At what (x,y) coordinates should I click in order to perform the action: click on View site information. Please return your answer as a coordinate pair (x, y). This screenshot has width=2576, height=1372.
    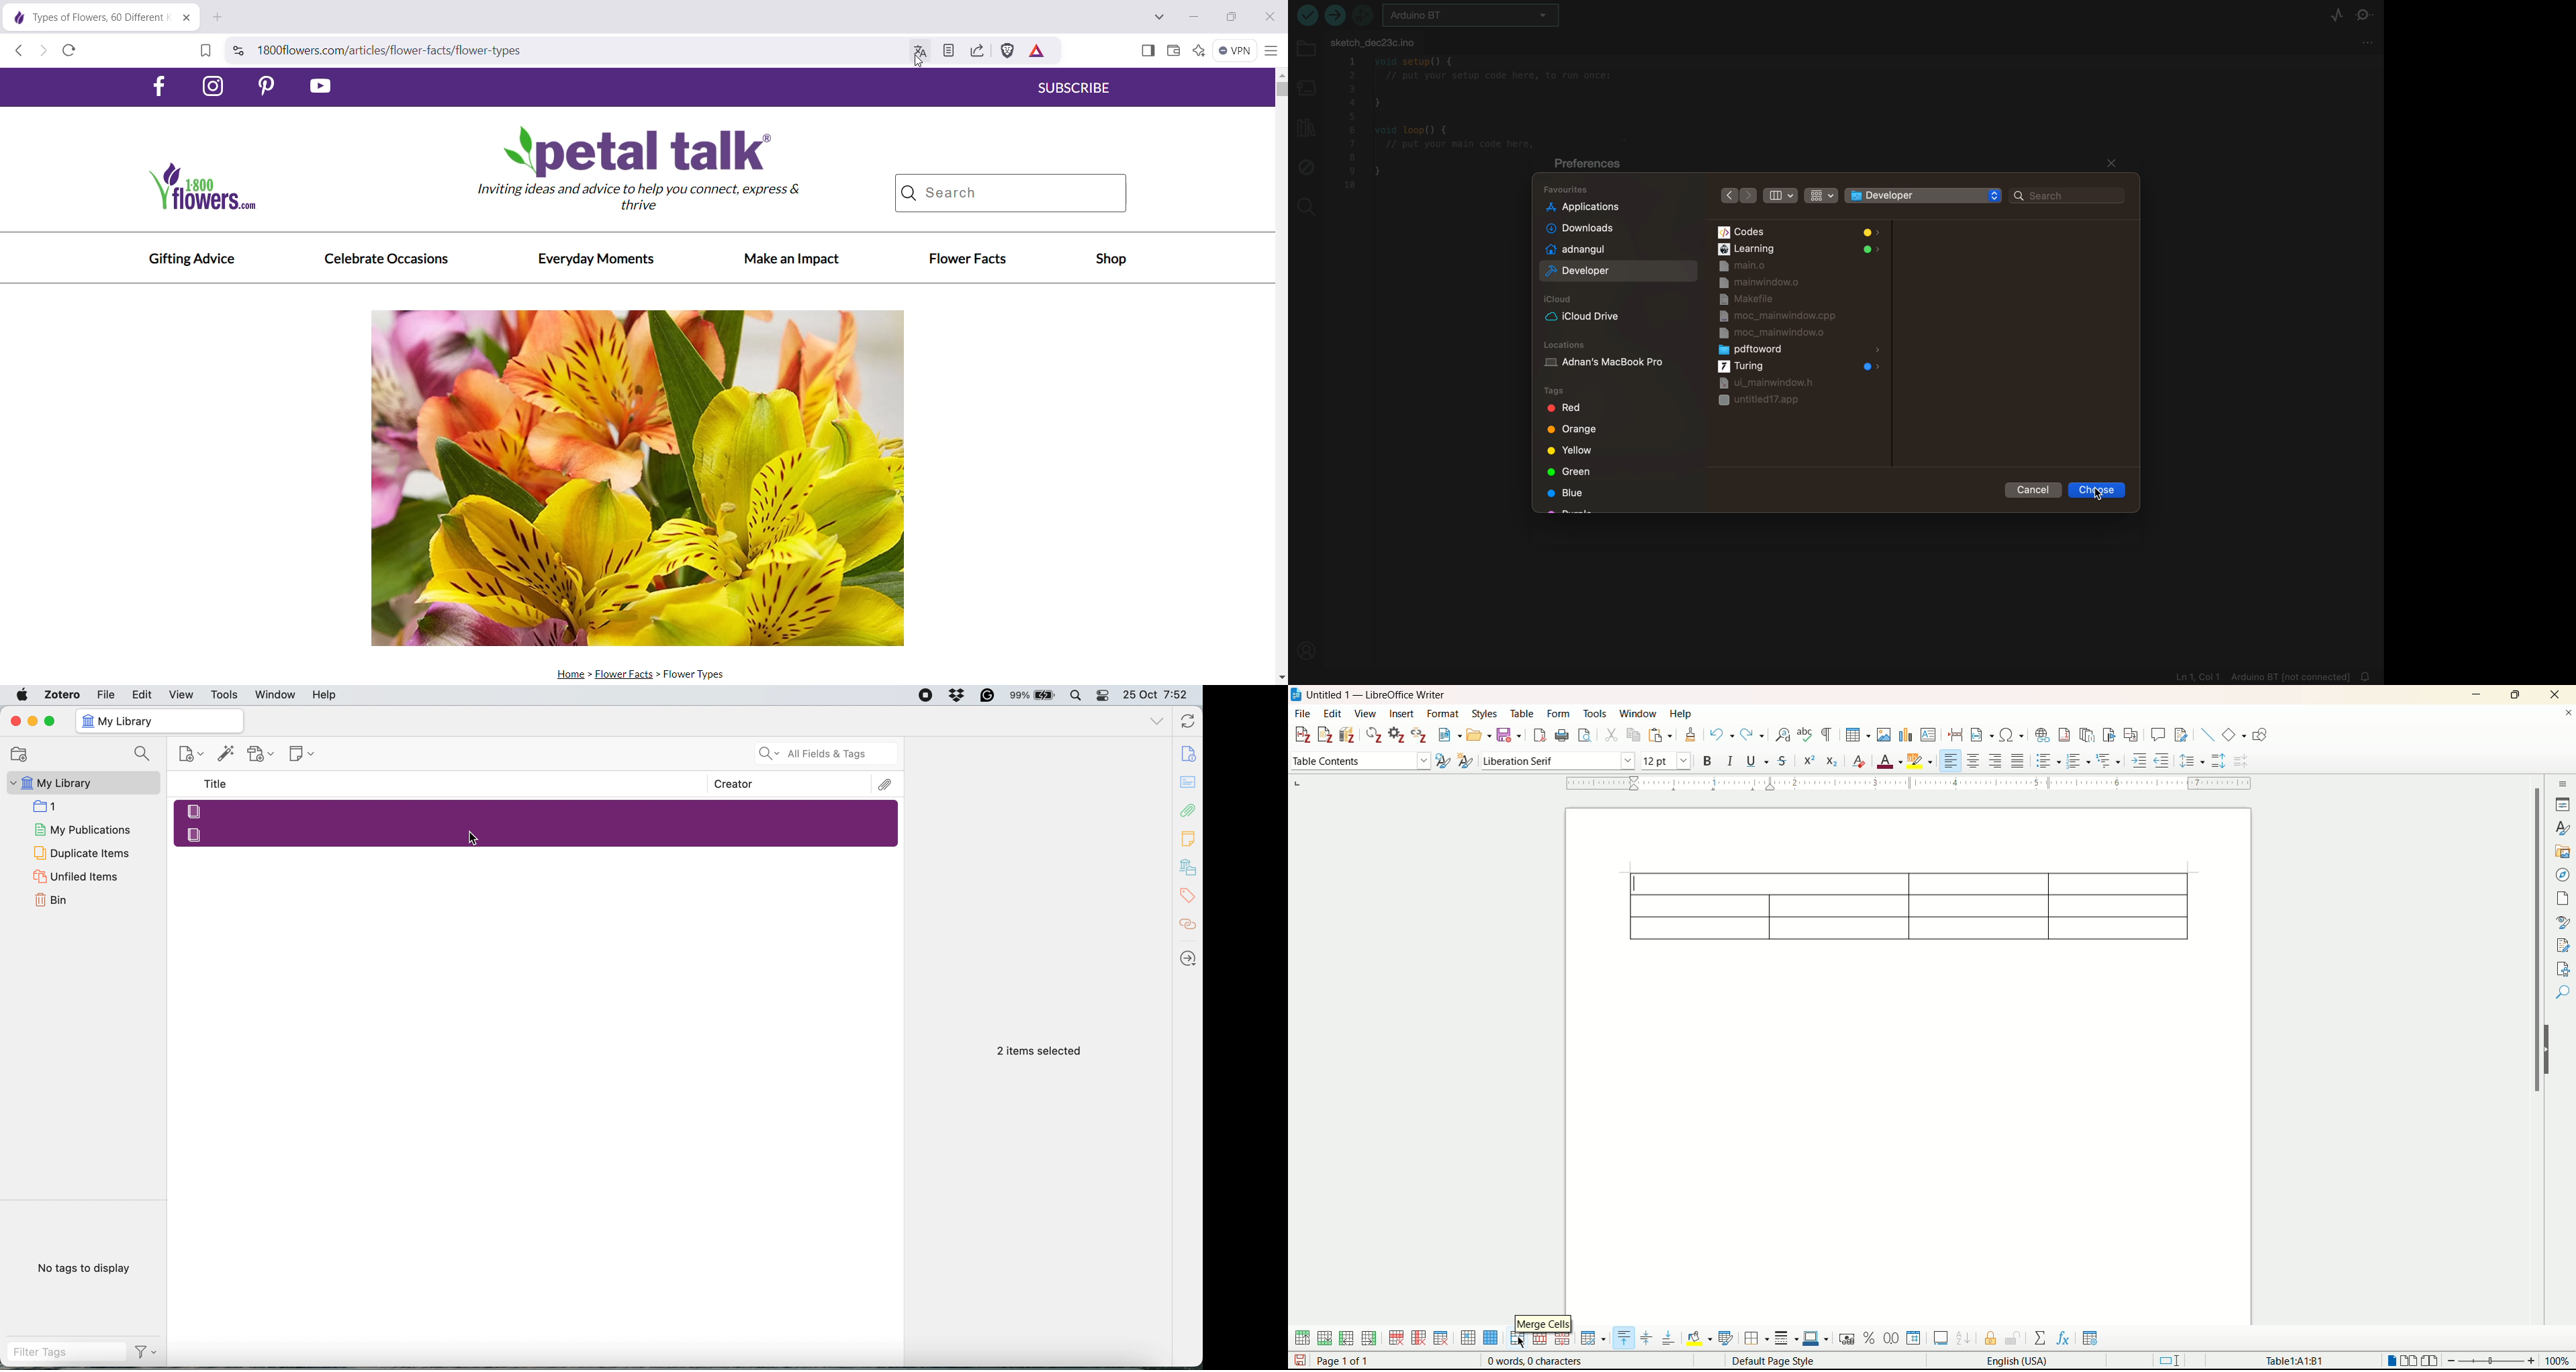
    Looking at the image, I should click on (239, 50).